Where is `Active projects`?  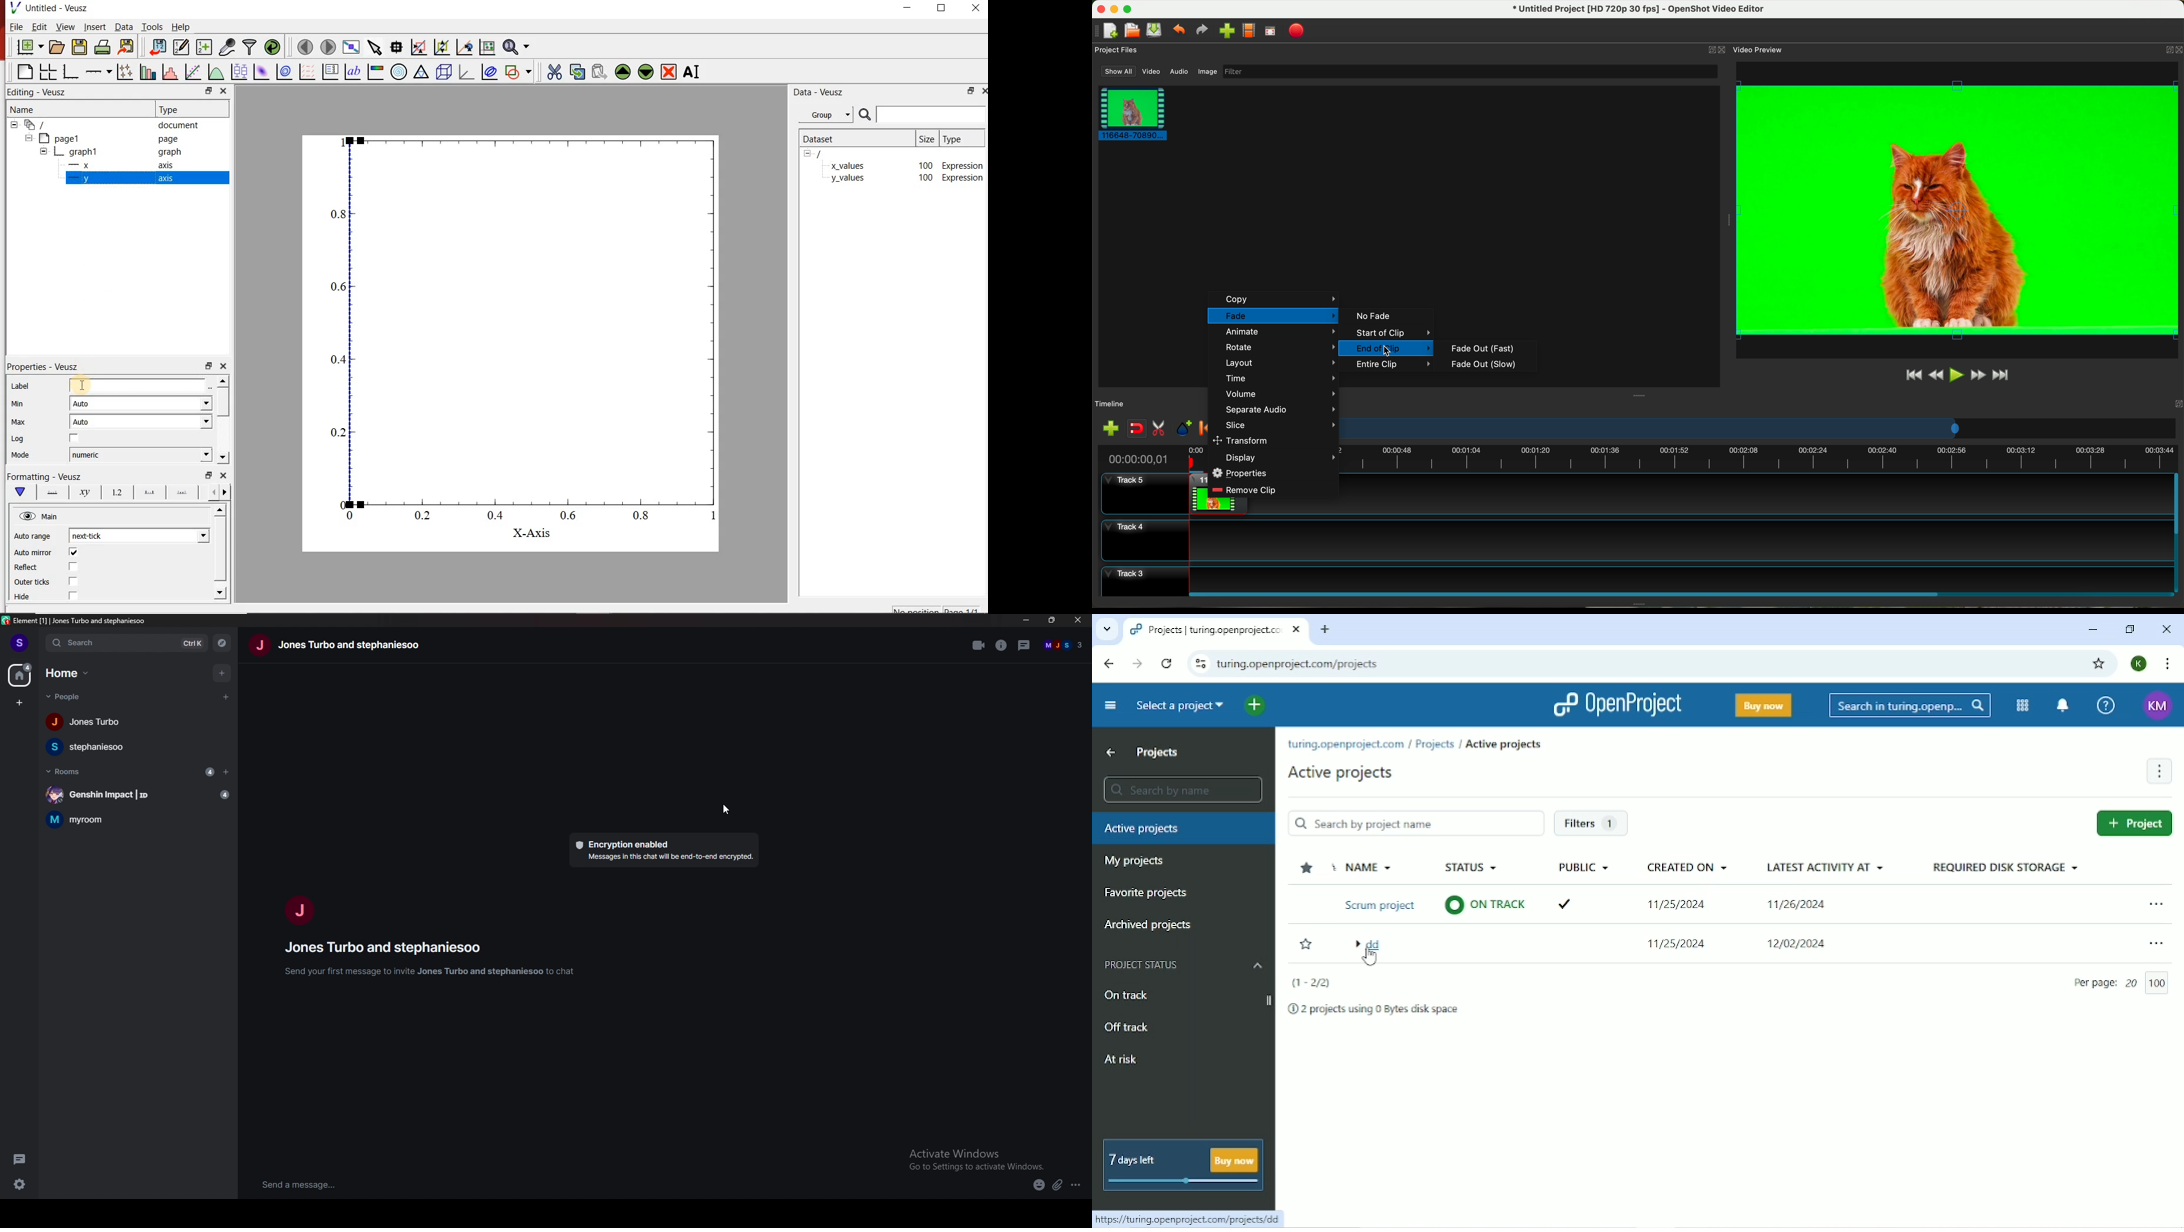
Active projects is located at coordinates (1510, 745).